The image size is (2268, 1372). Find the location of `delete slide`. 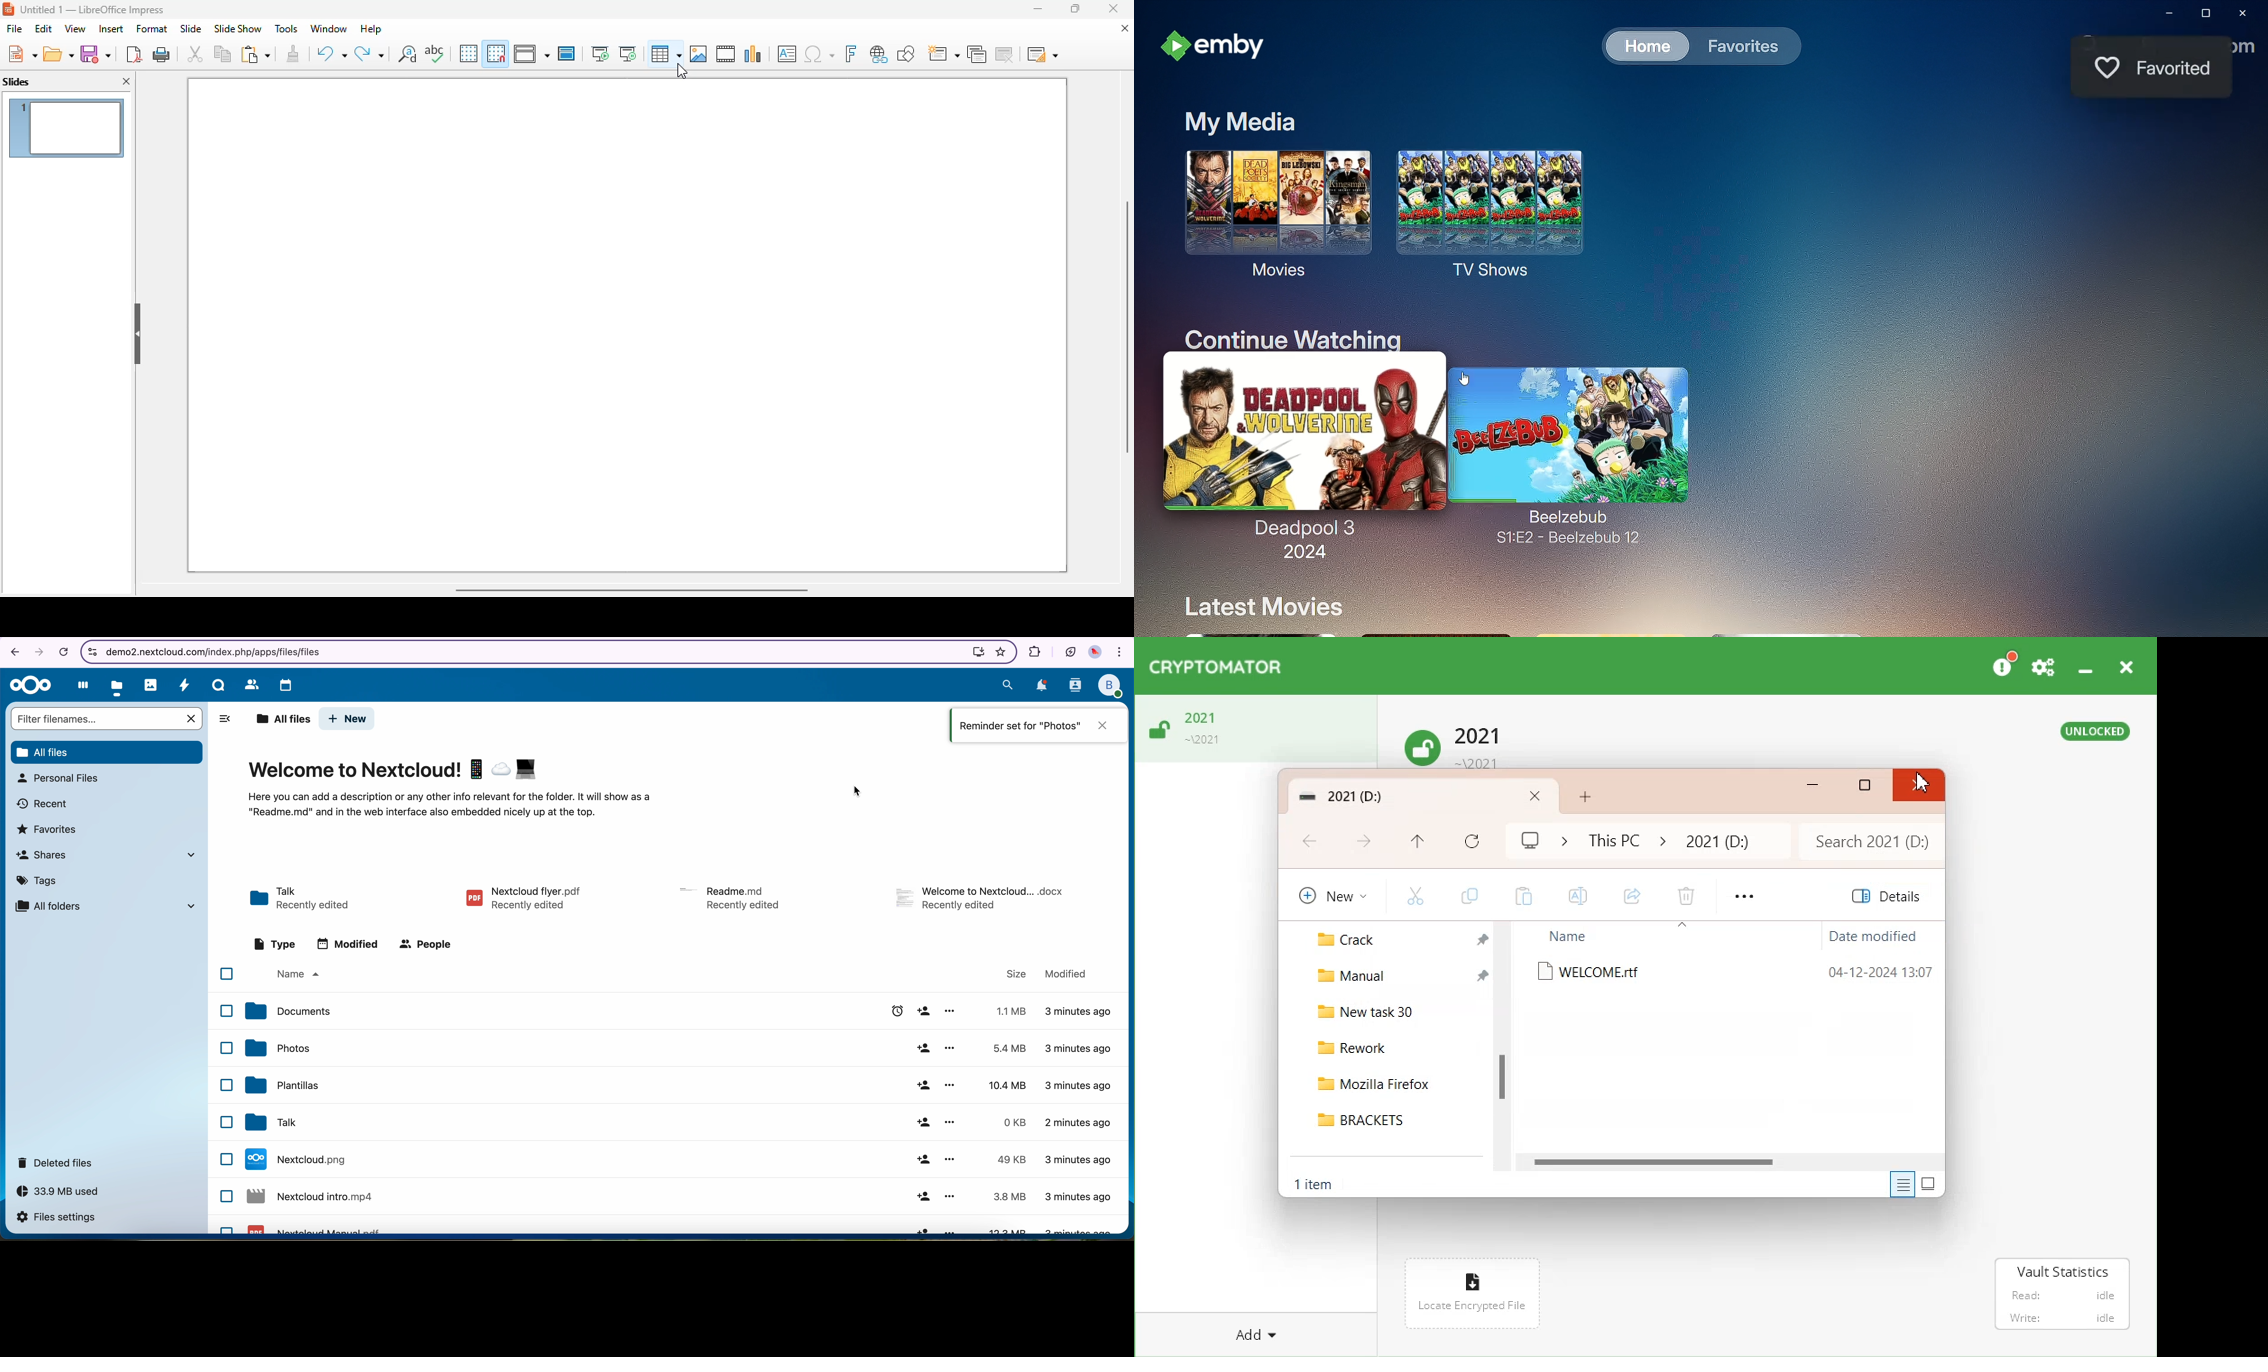

delete slide is located at coordinates (1004, 54).